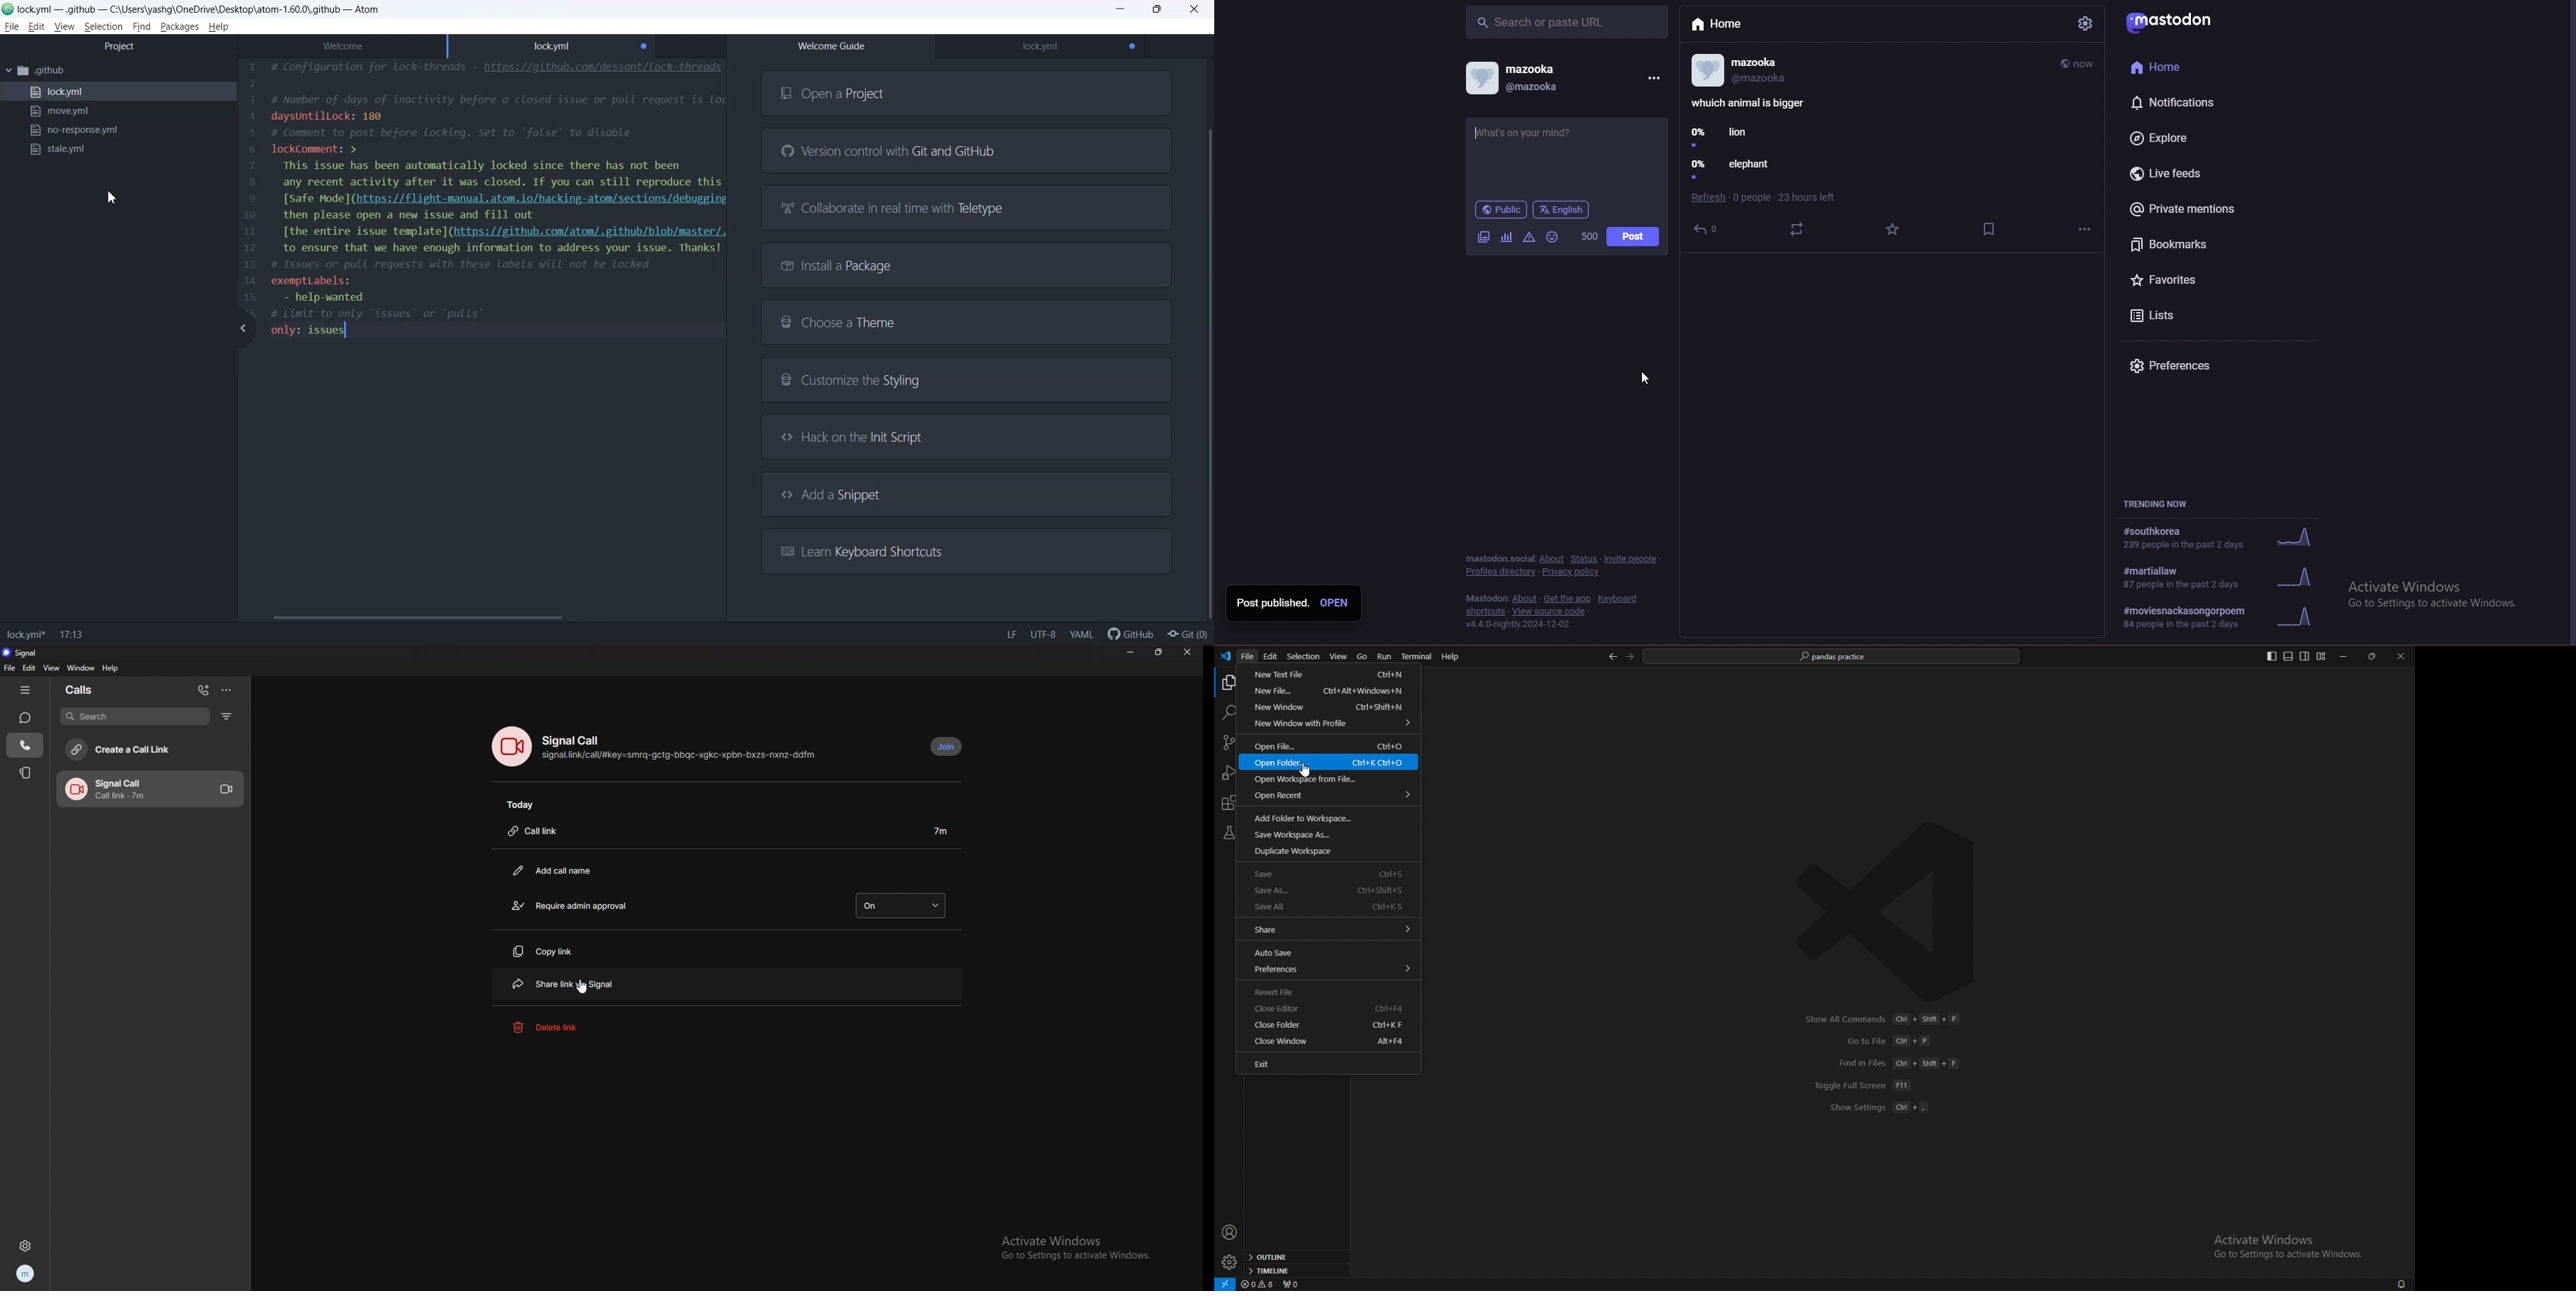  What do you see at coordinates (1584, 559) in the screenshot?
I see `status` at bounding box center [1584, 559].